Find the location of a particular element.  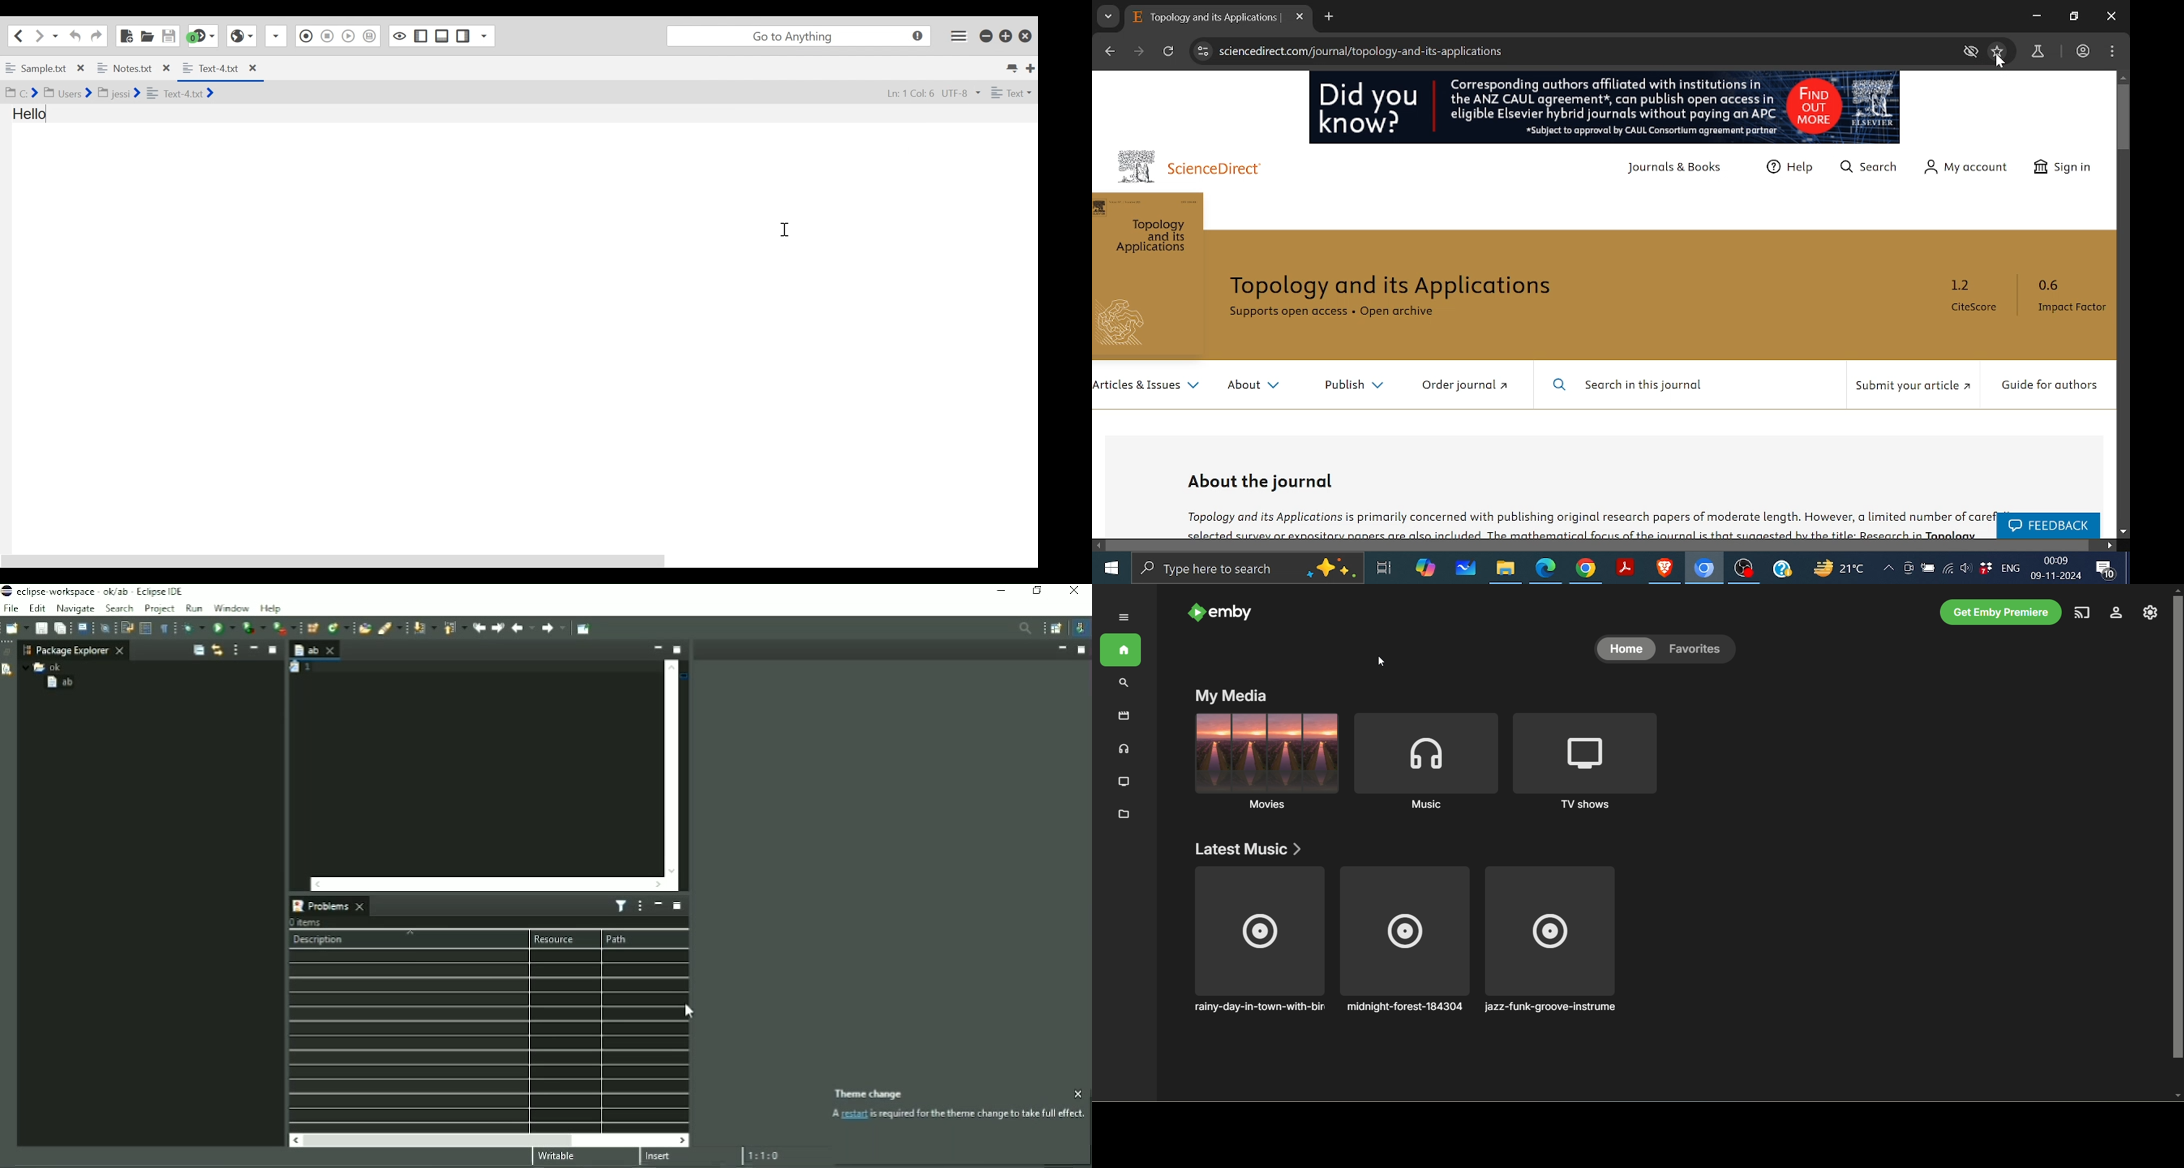

Copilot is located at coordinates (1423, 569).